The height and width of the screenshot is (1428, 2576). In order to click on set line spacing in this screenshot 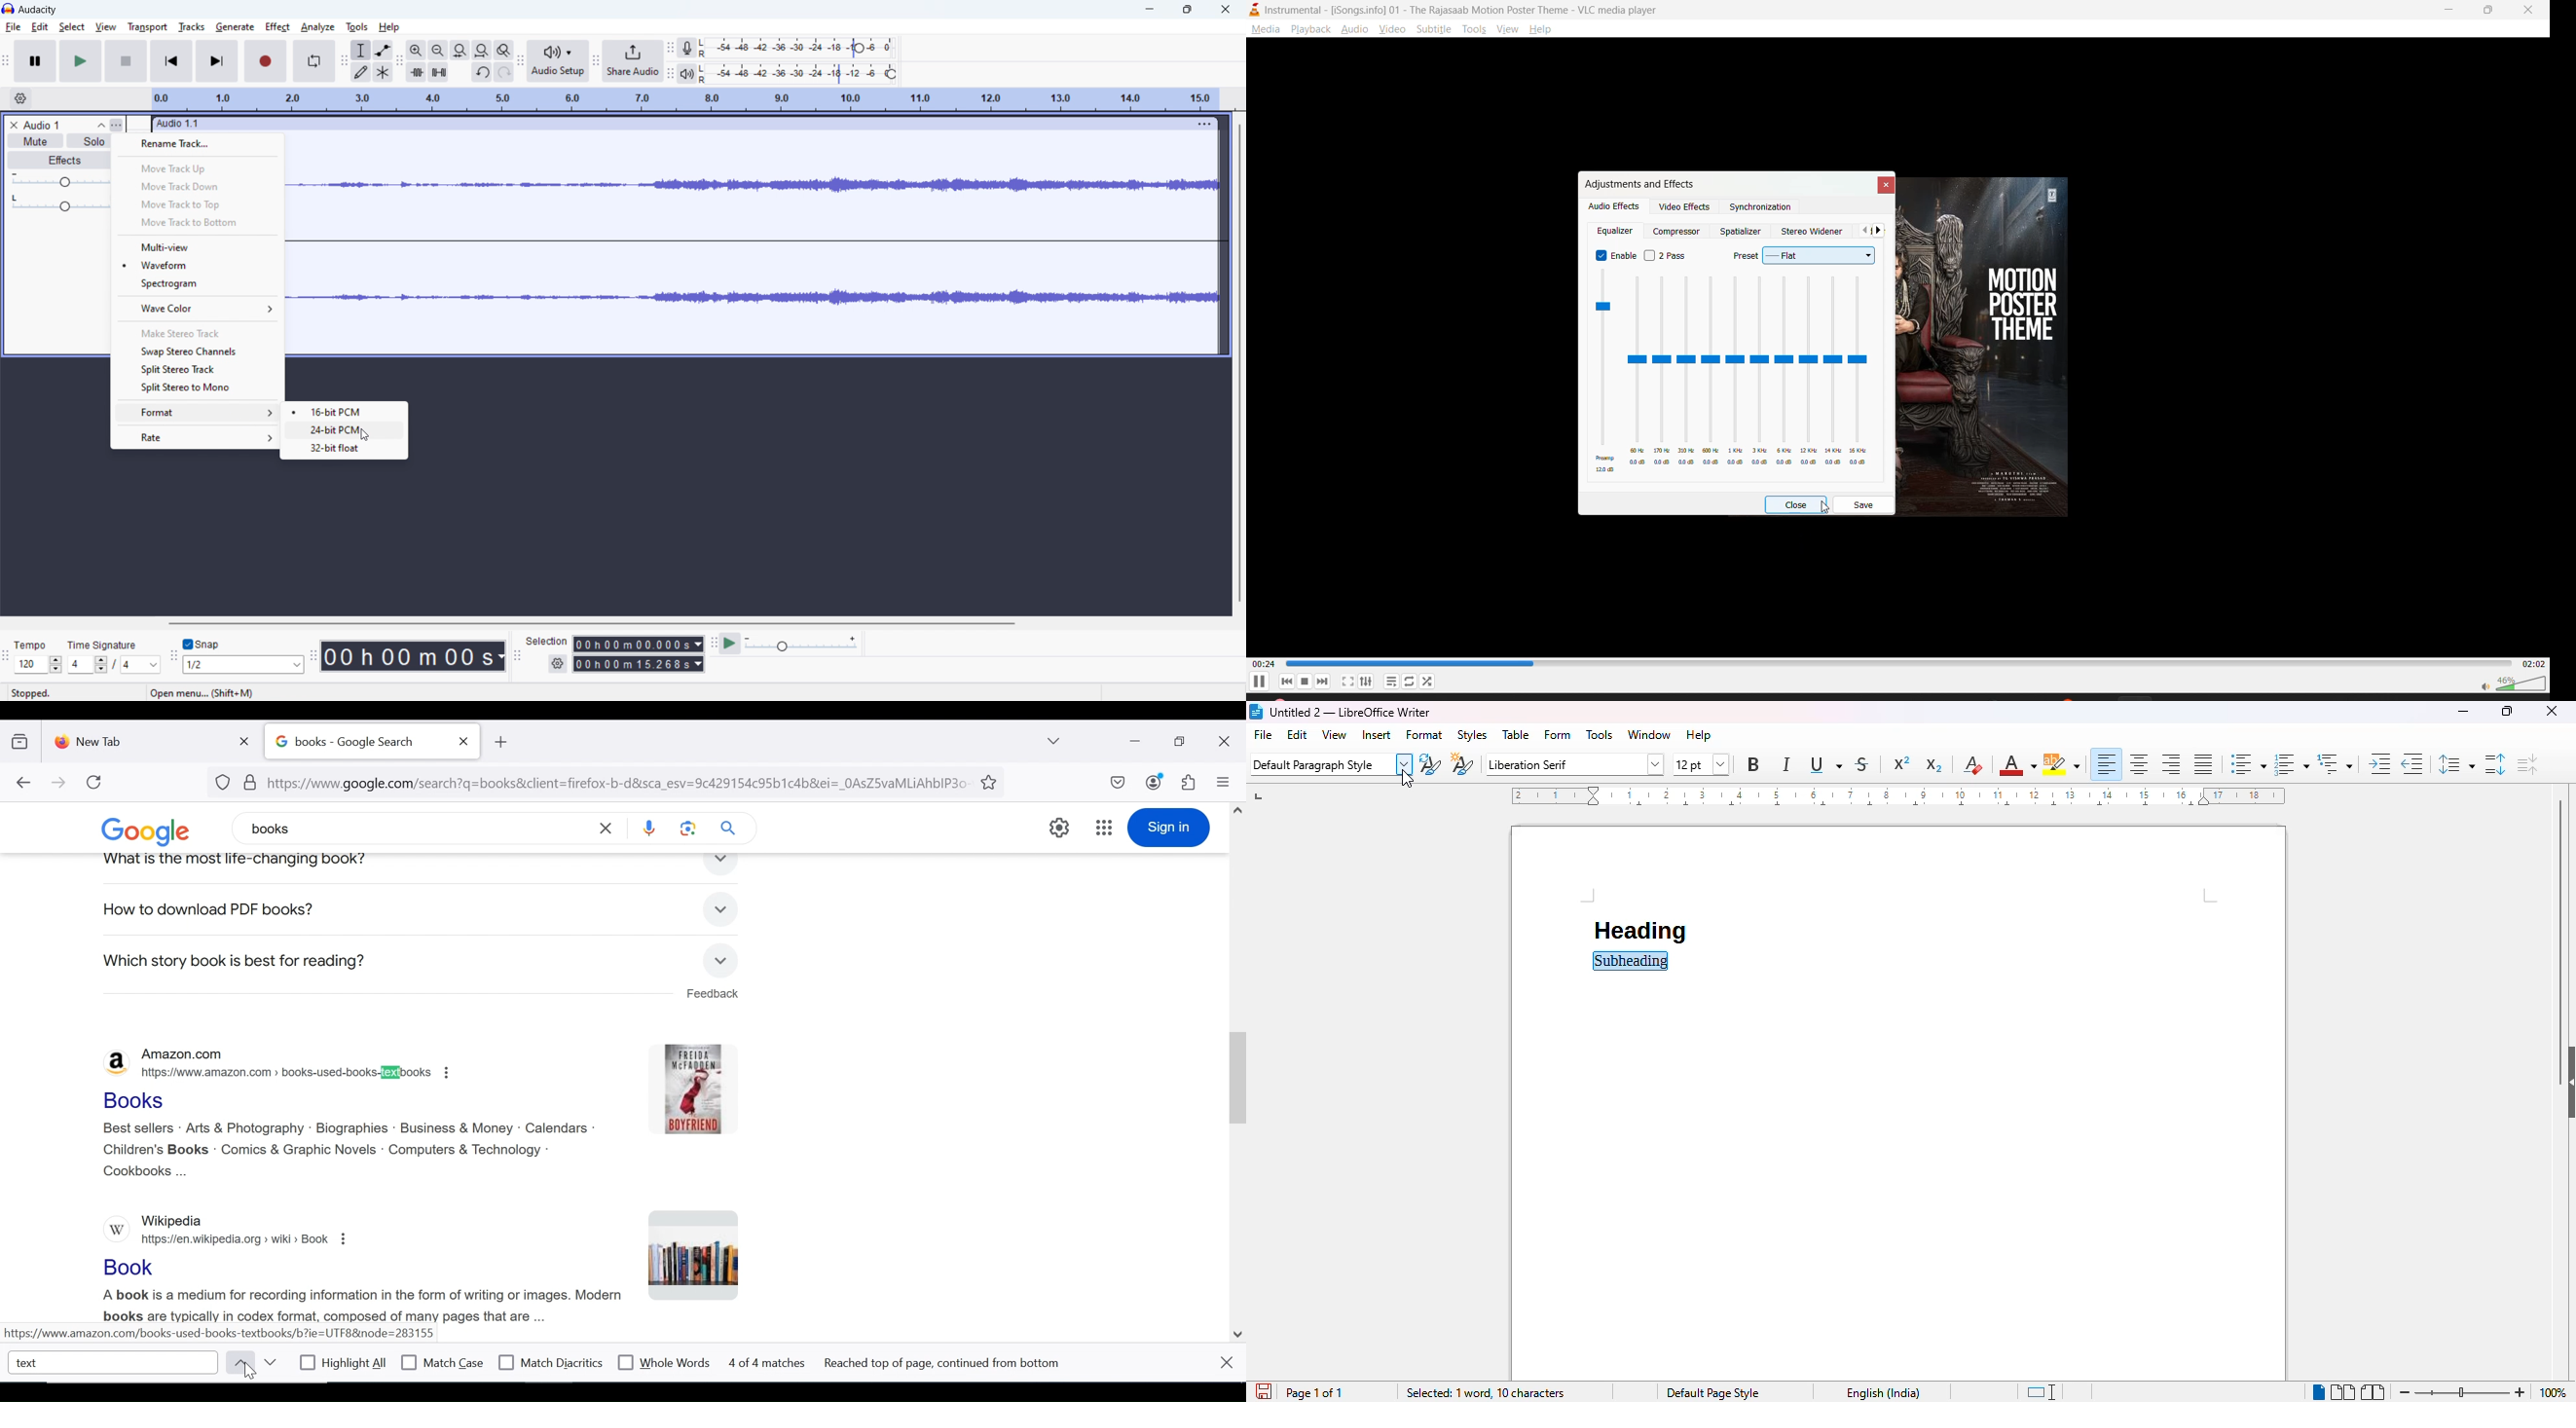, I will do `click(2454, 764)`.